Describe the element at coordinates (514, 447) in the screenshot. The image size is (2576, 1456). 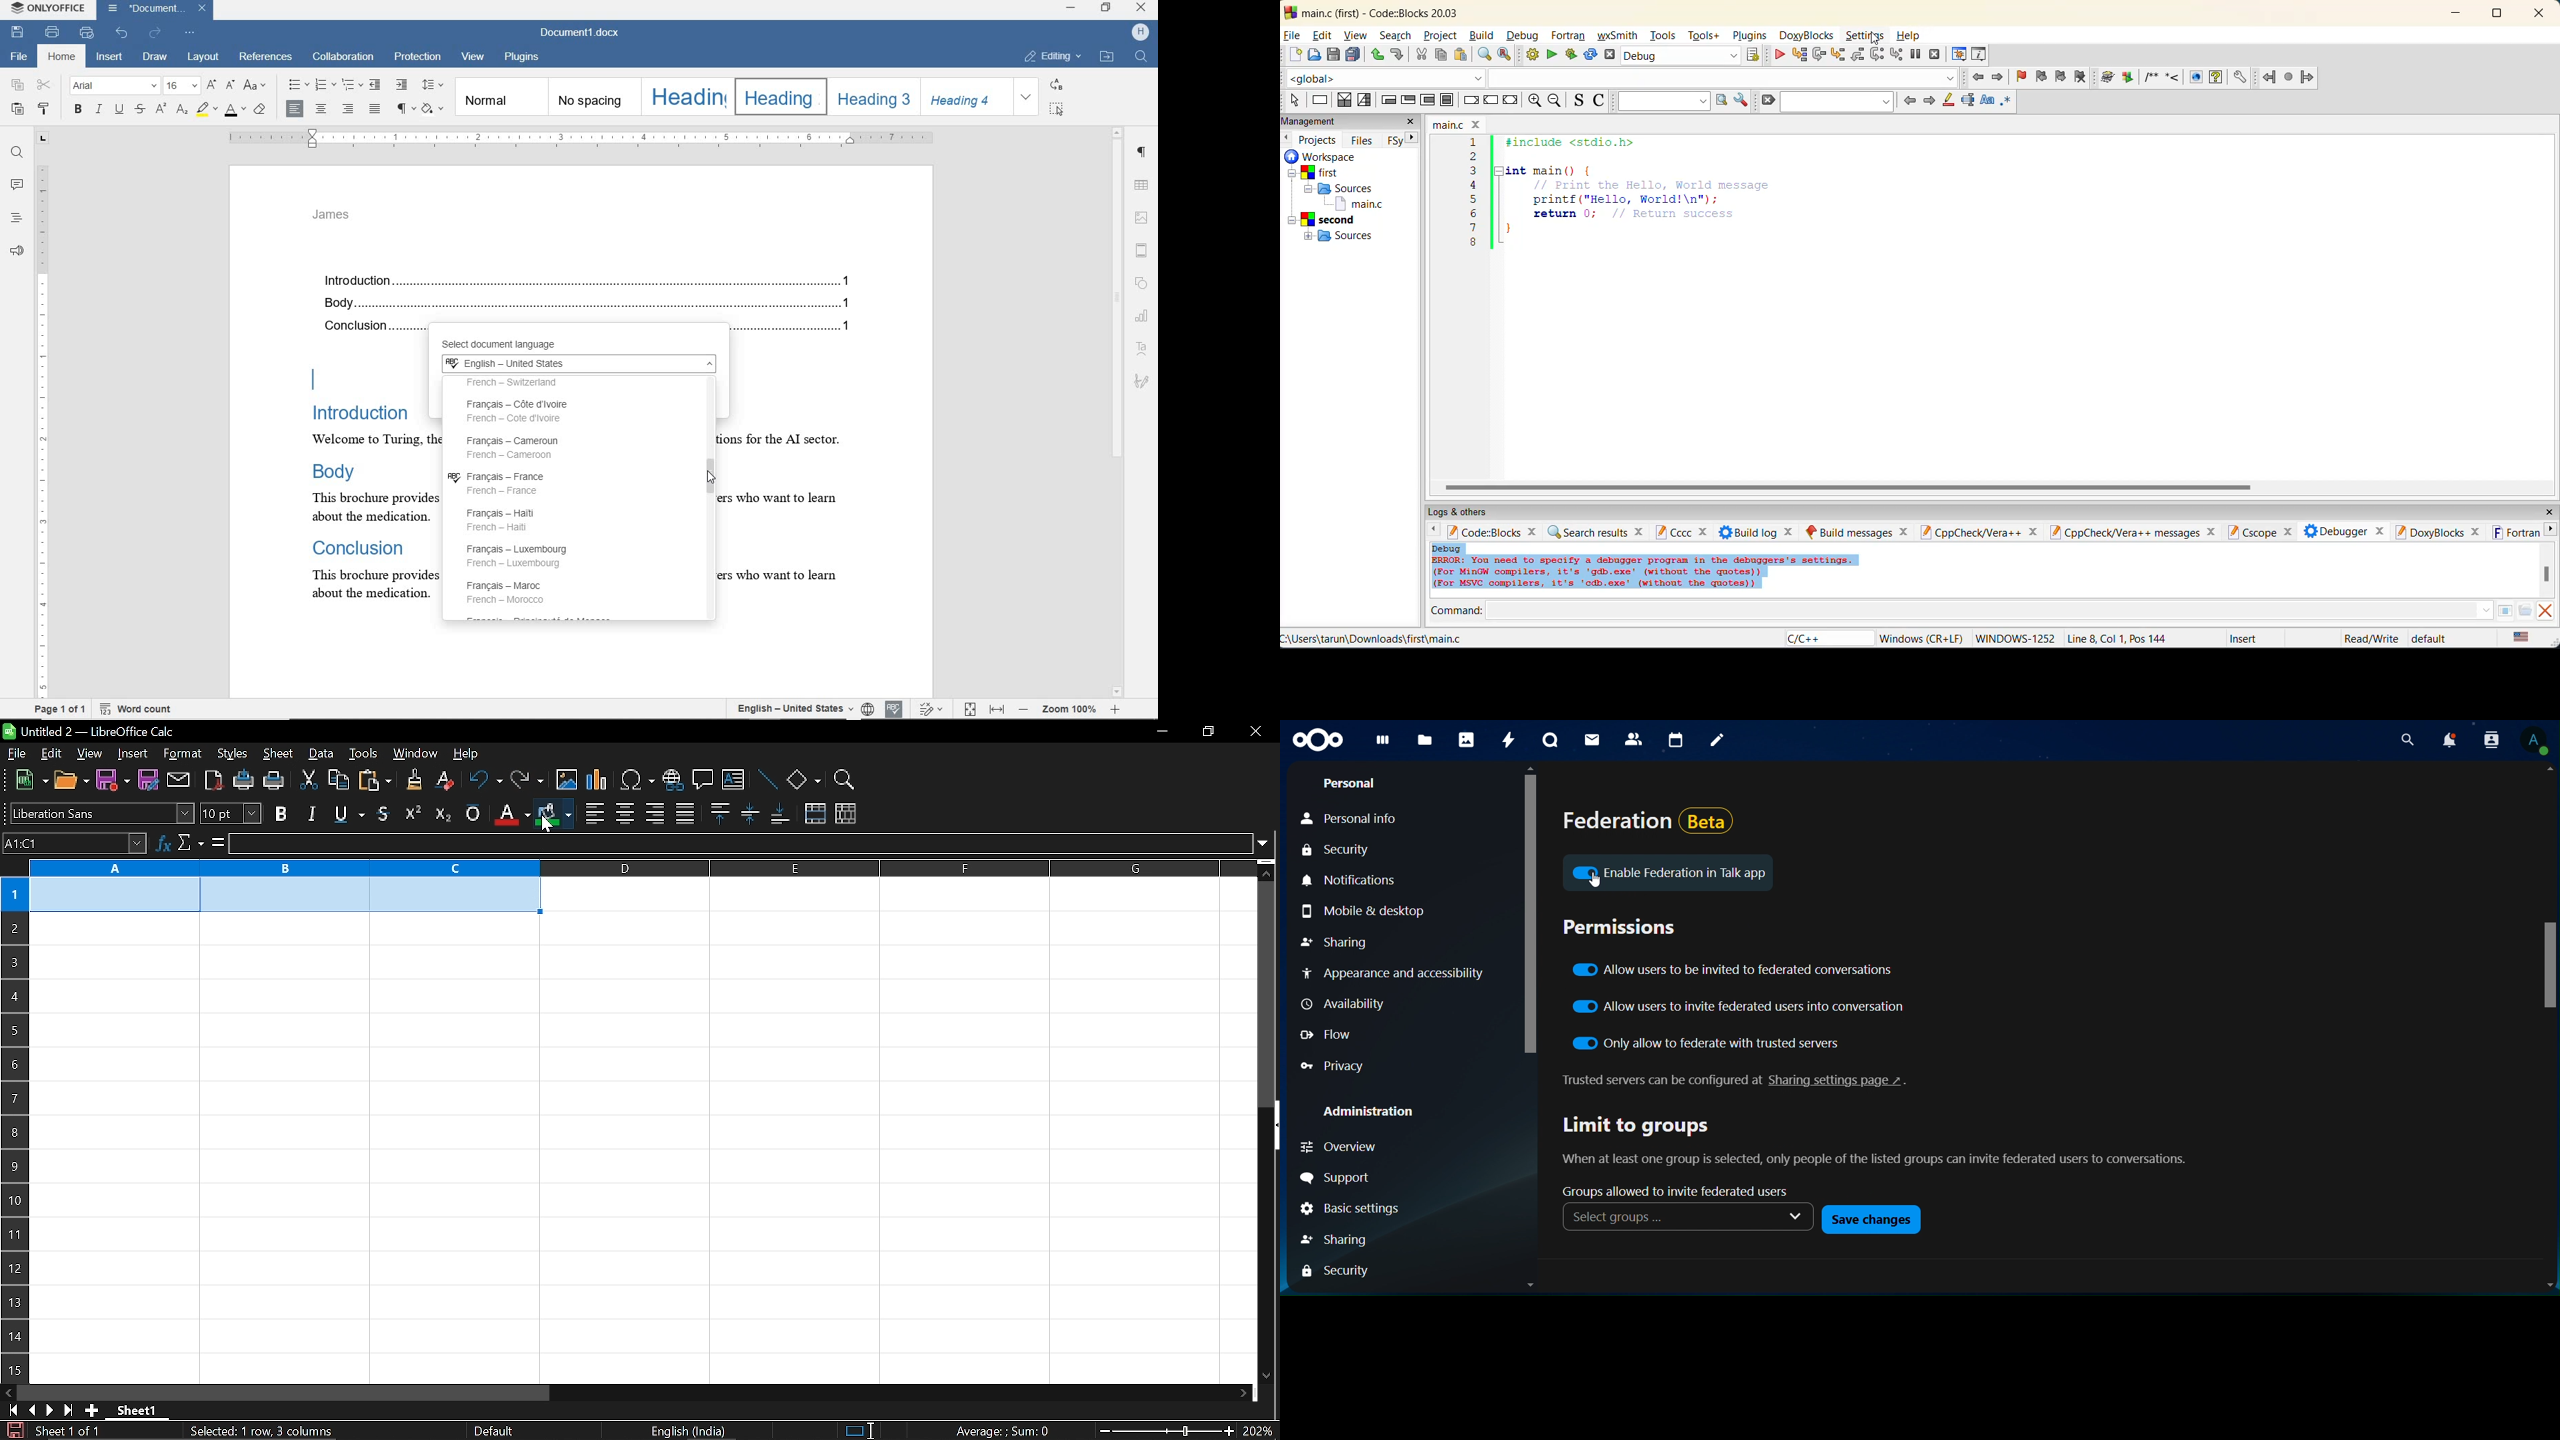
I see `François - Cameroun` at that location.